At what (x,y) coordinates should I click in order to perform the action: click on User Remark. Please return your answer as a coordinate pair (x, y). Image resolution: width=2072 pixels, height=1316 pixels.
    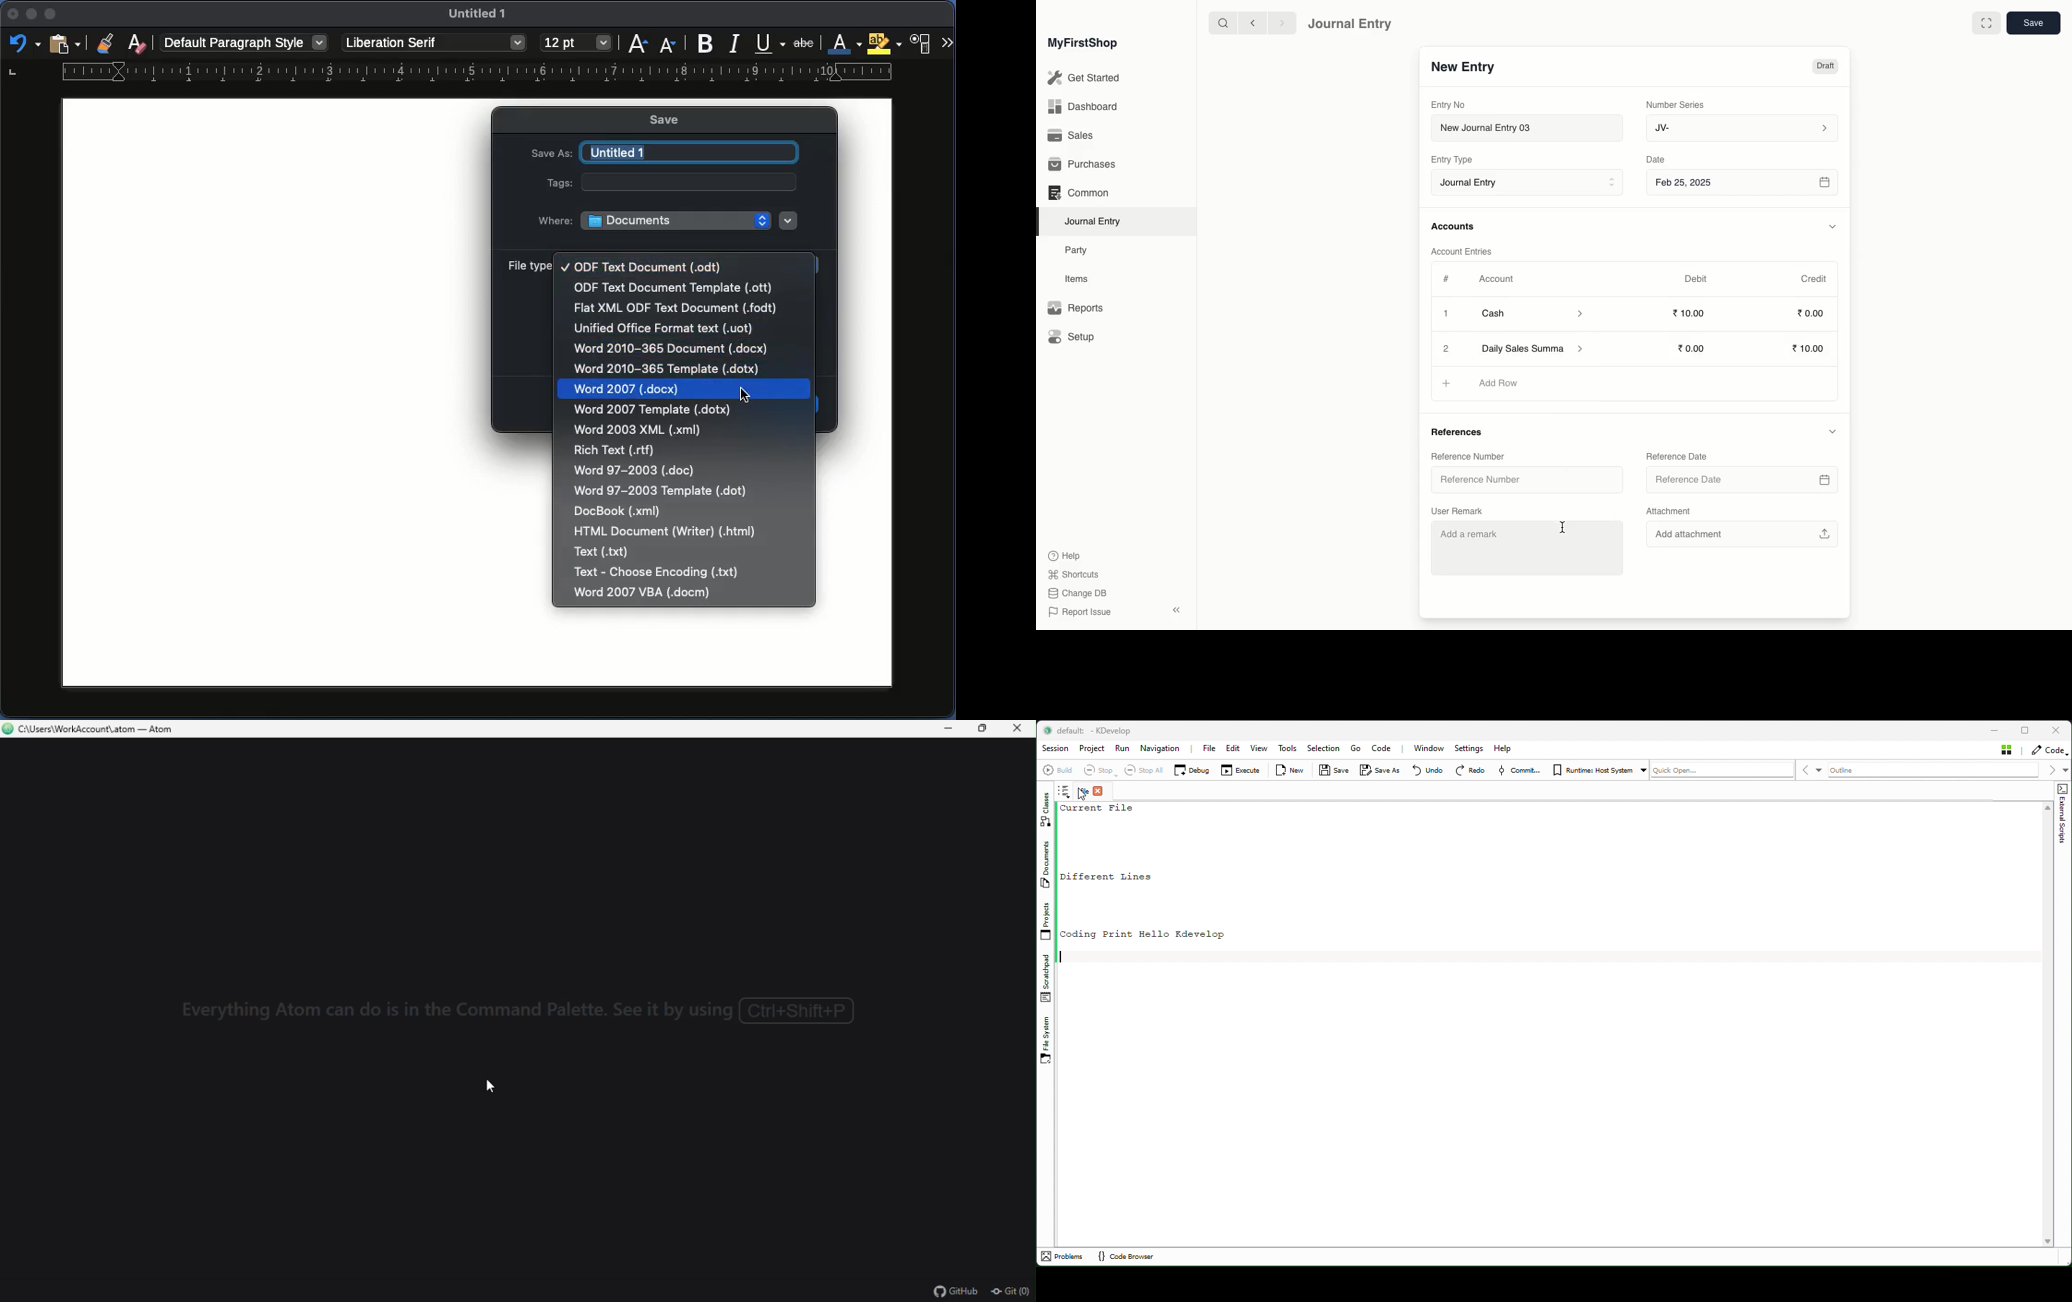
    Looking at the image, I should click on (1460, 509).